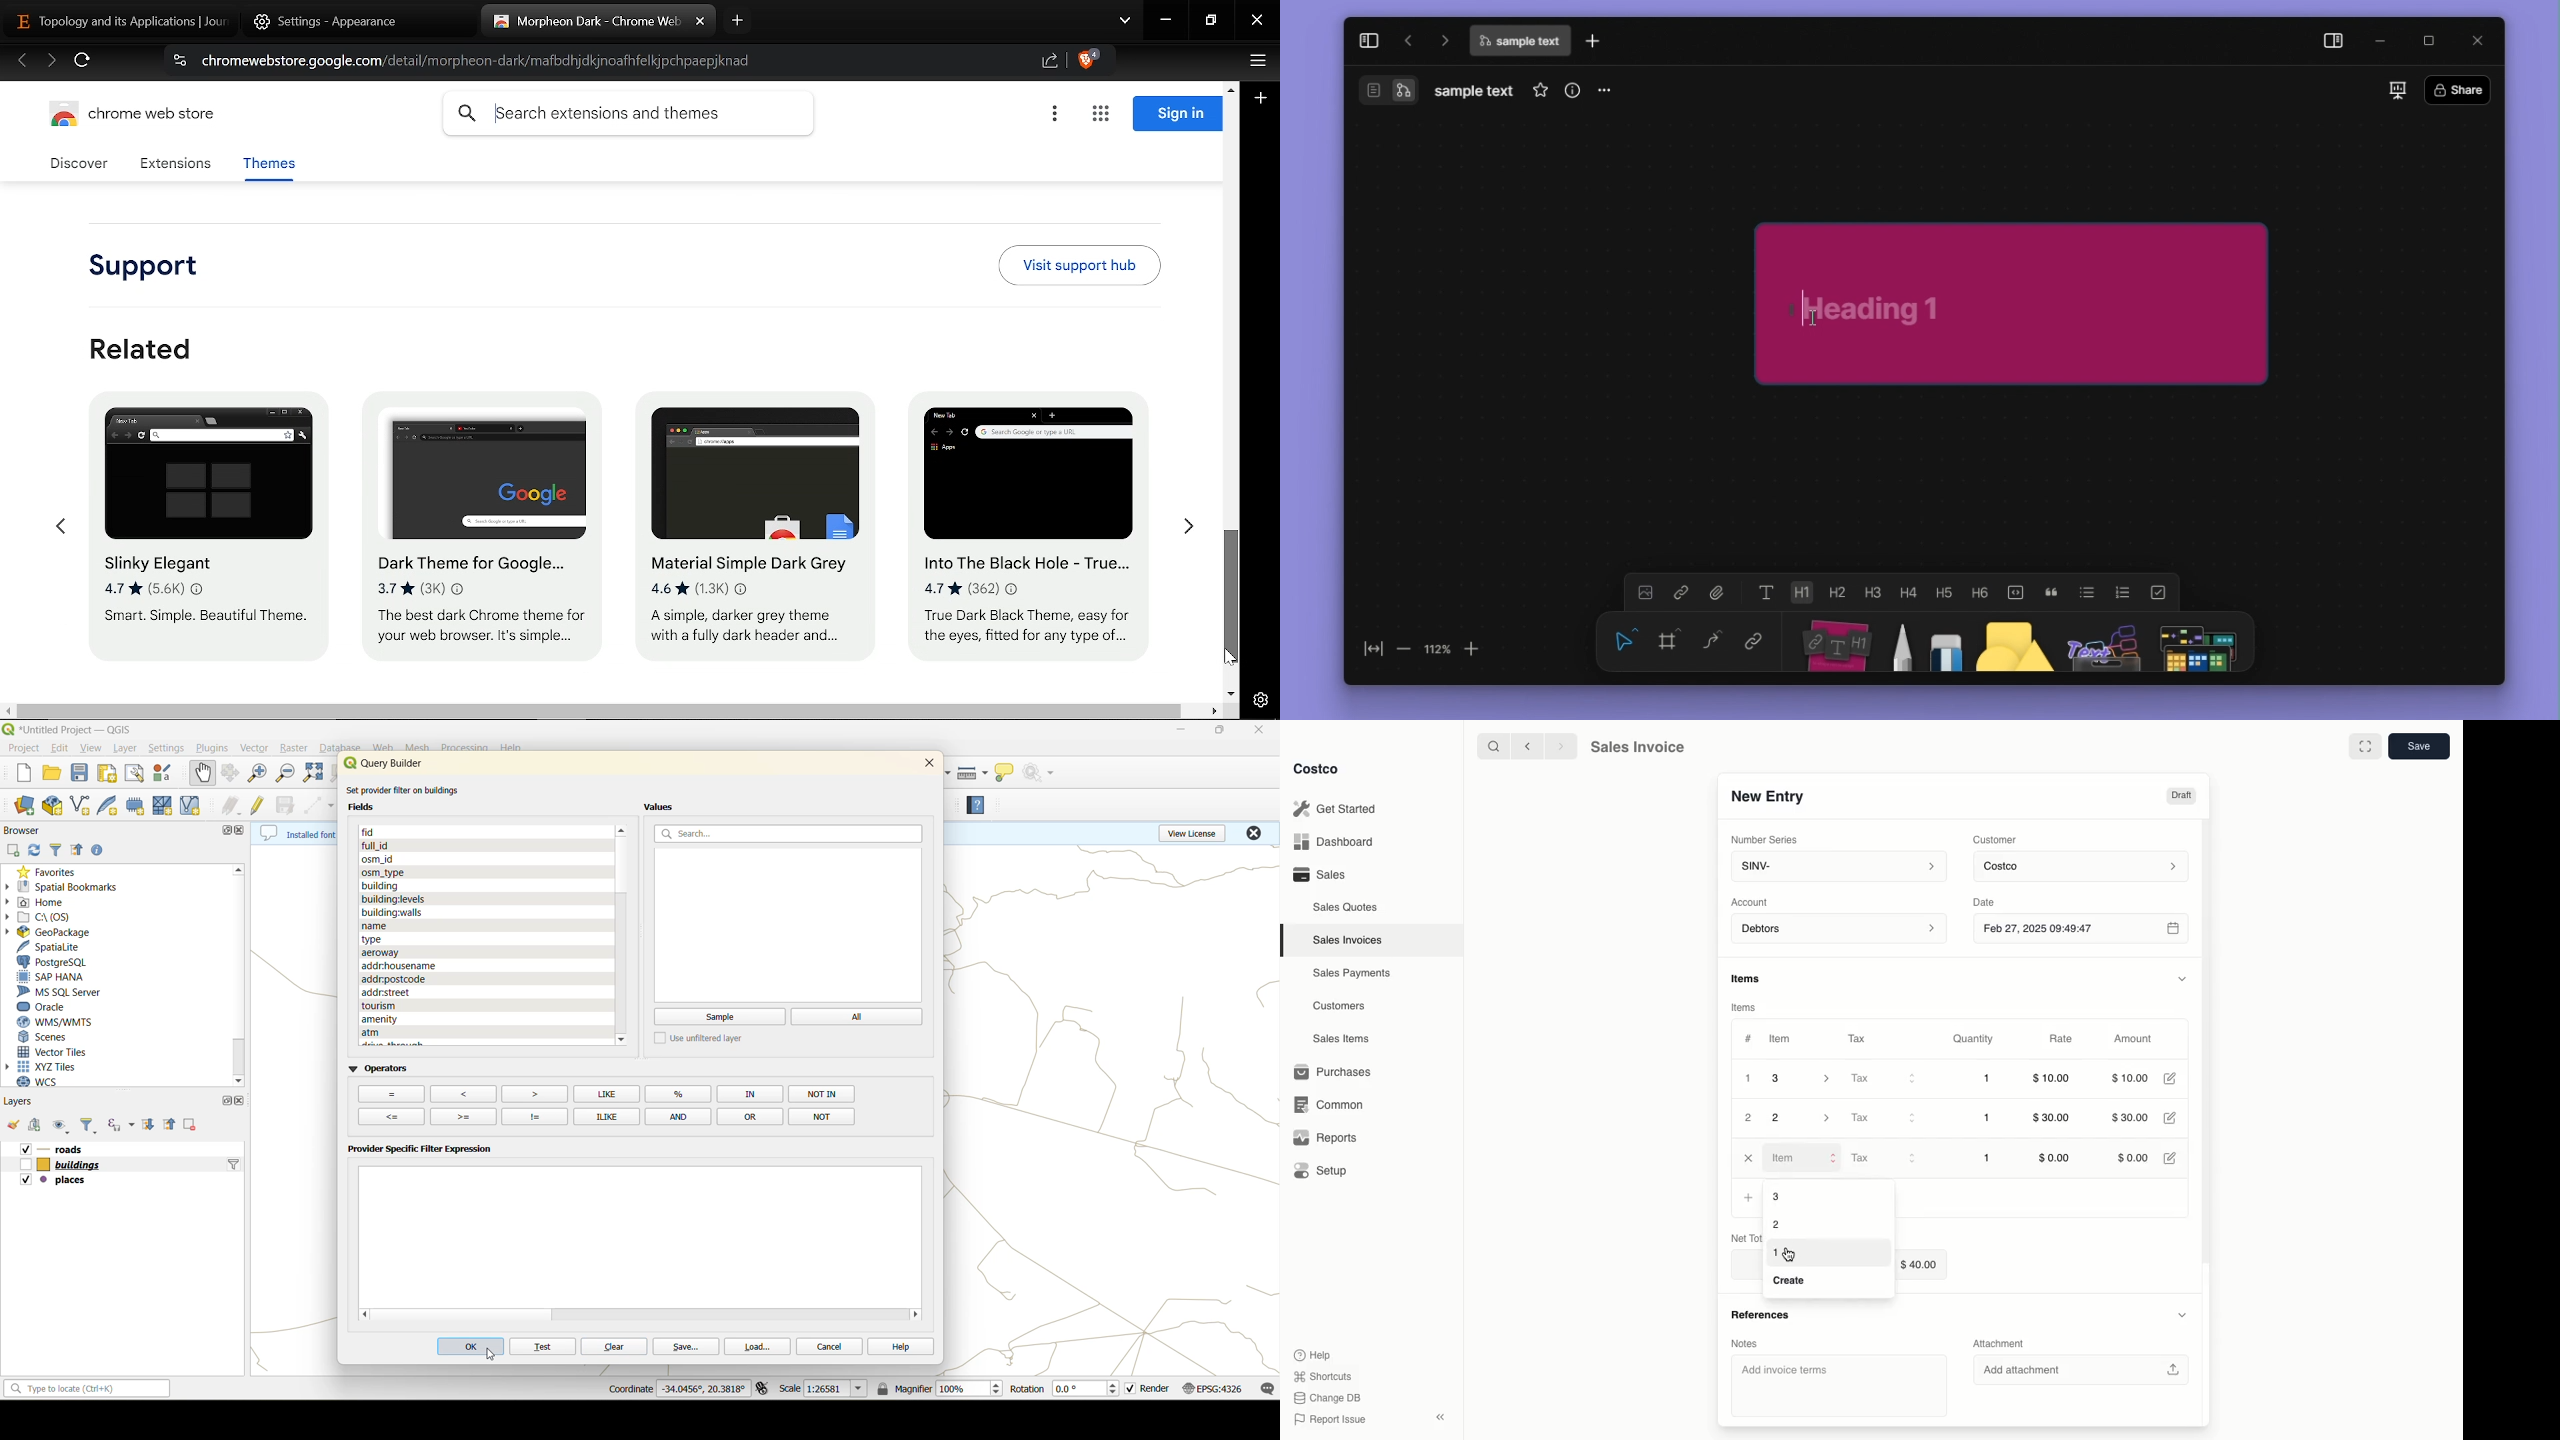  Describe the element at coordinates (1325, 1103) in the screenshot. I see `Common` at that location.